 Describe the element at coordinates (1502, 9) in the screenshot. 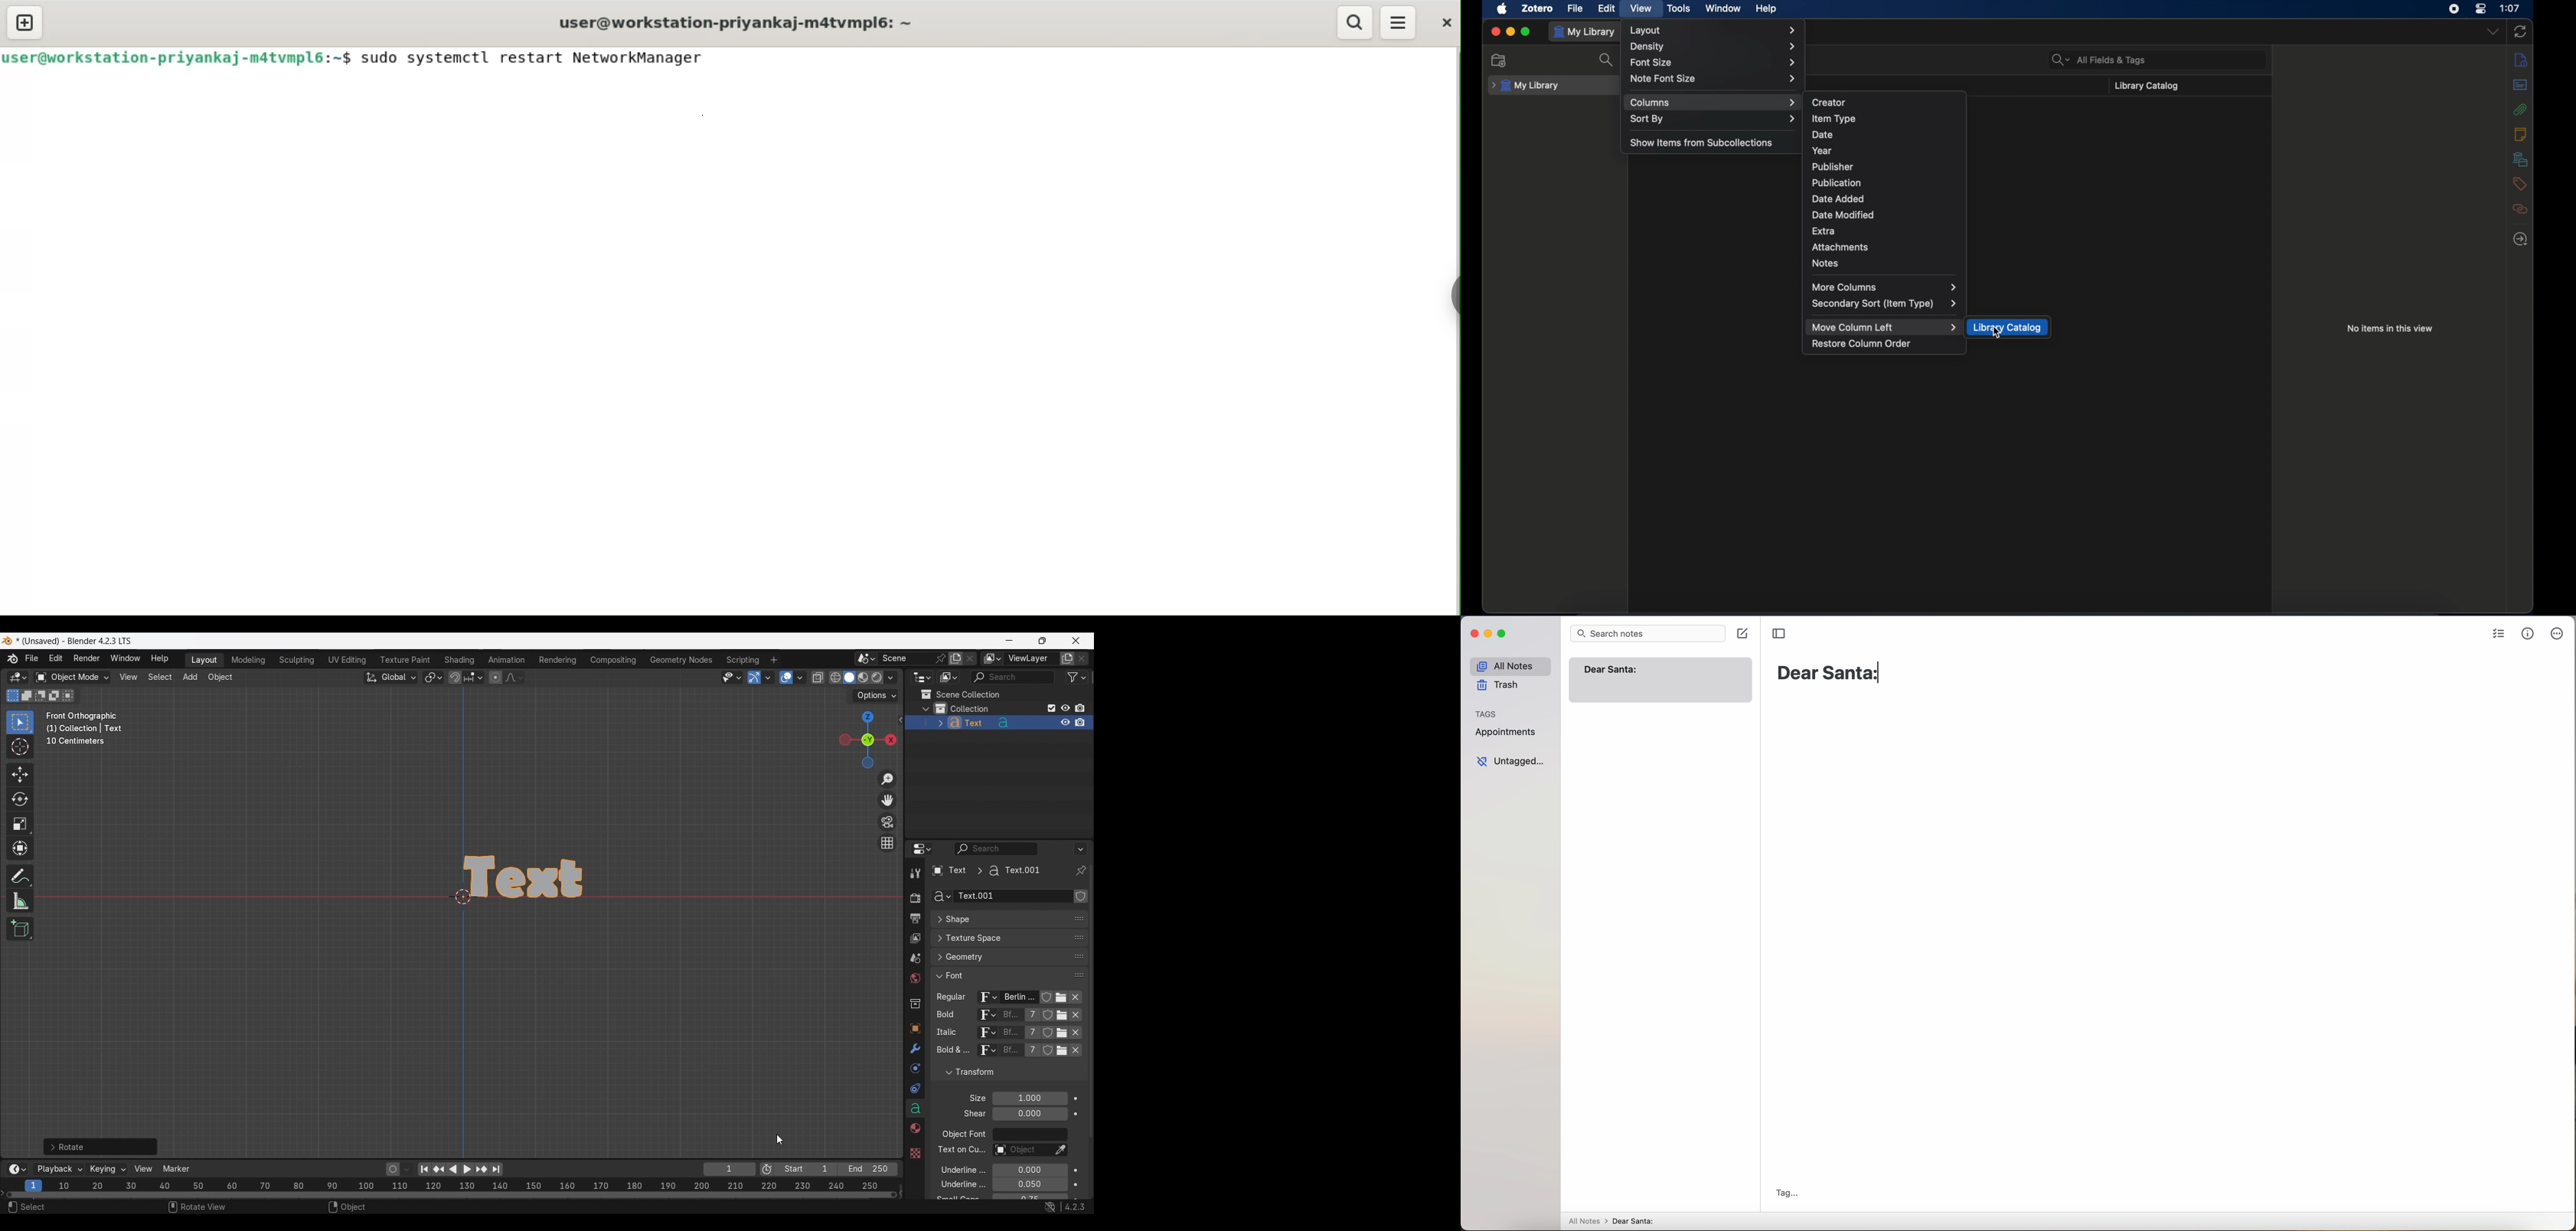

I see `apple` at that location.